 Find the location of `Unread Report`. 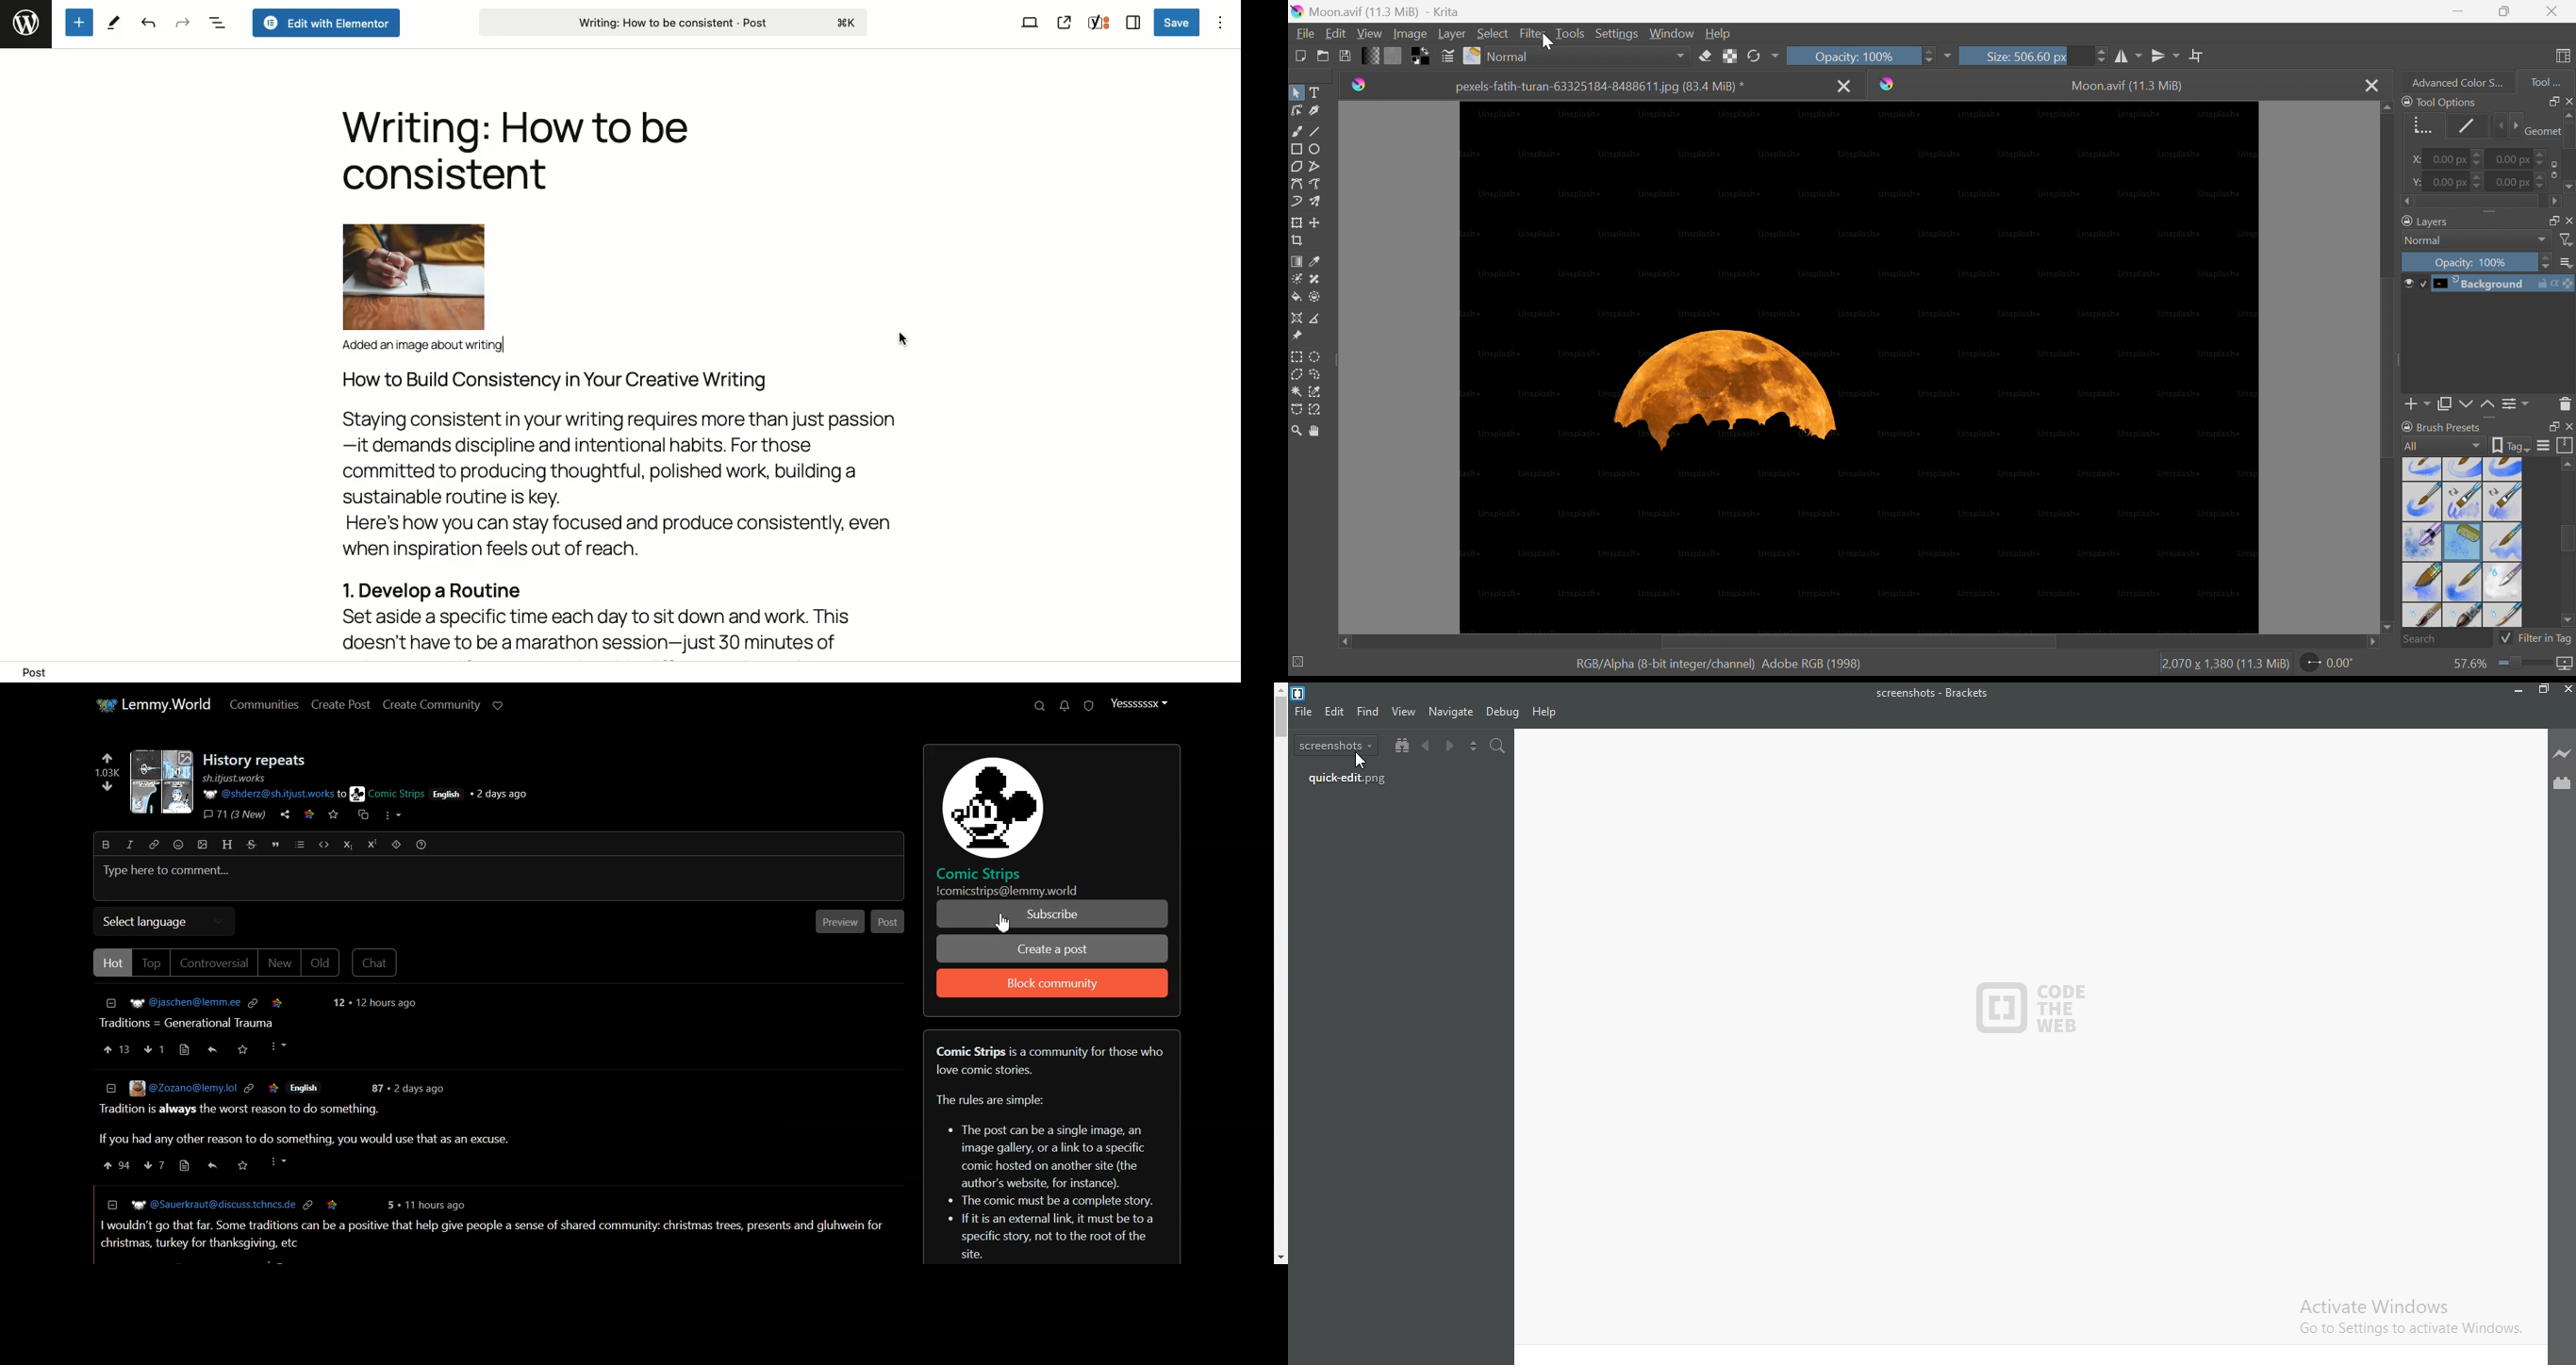

Unread Report is located at coordinates (1089, 706).